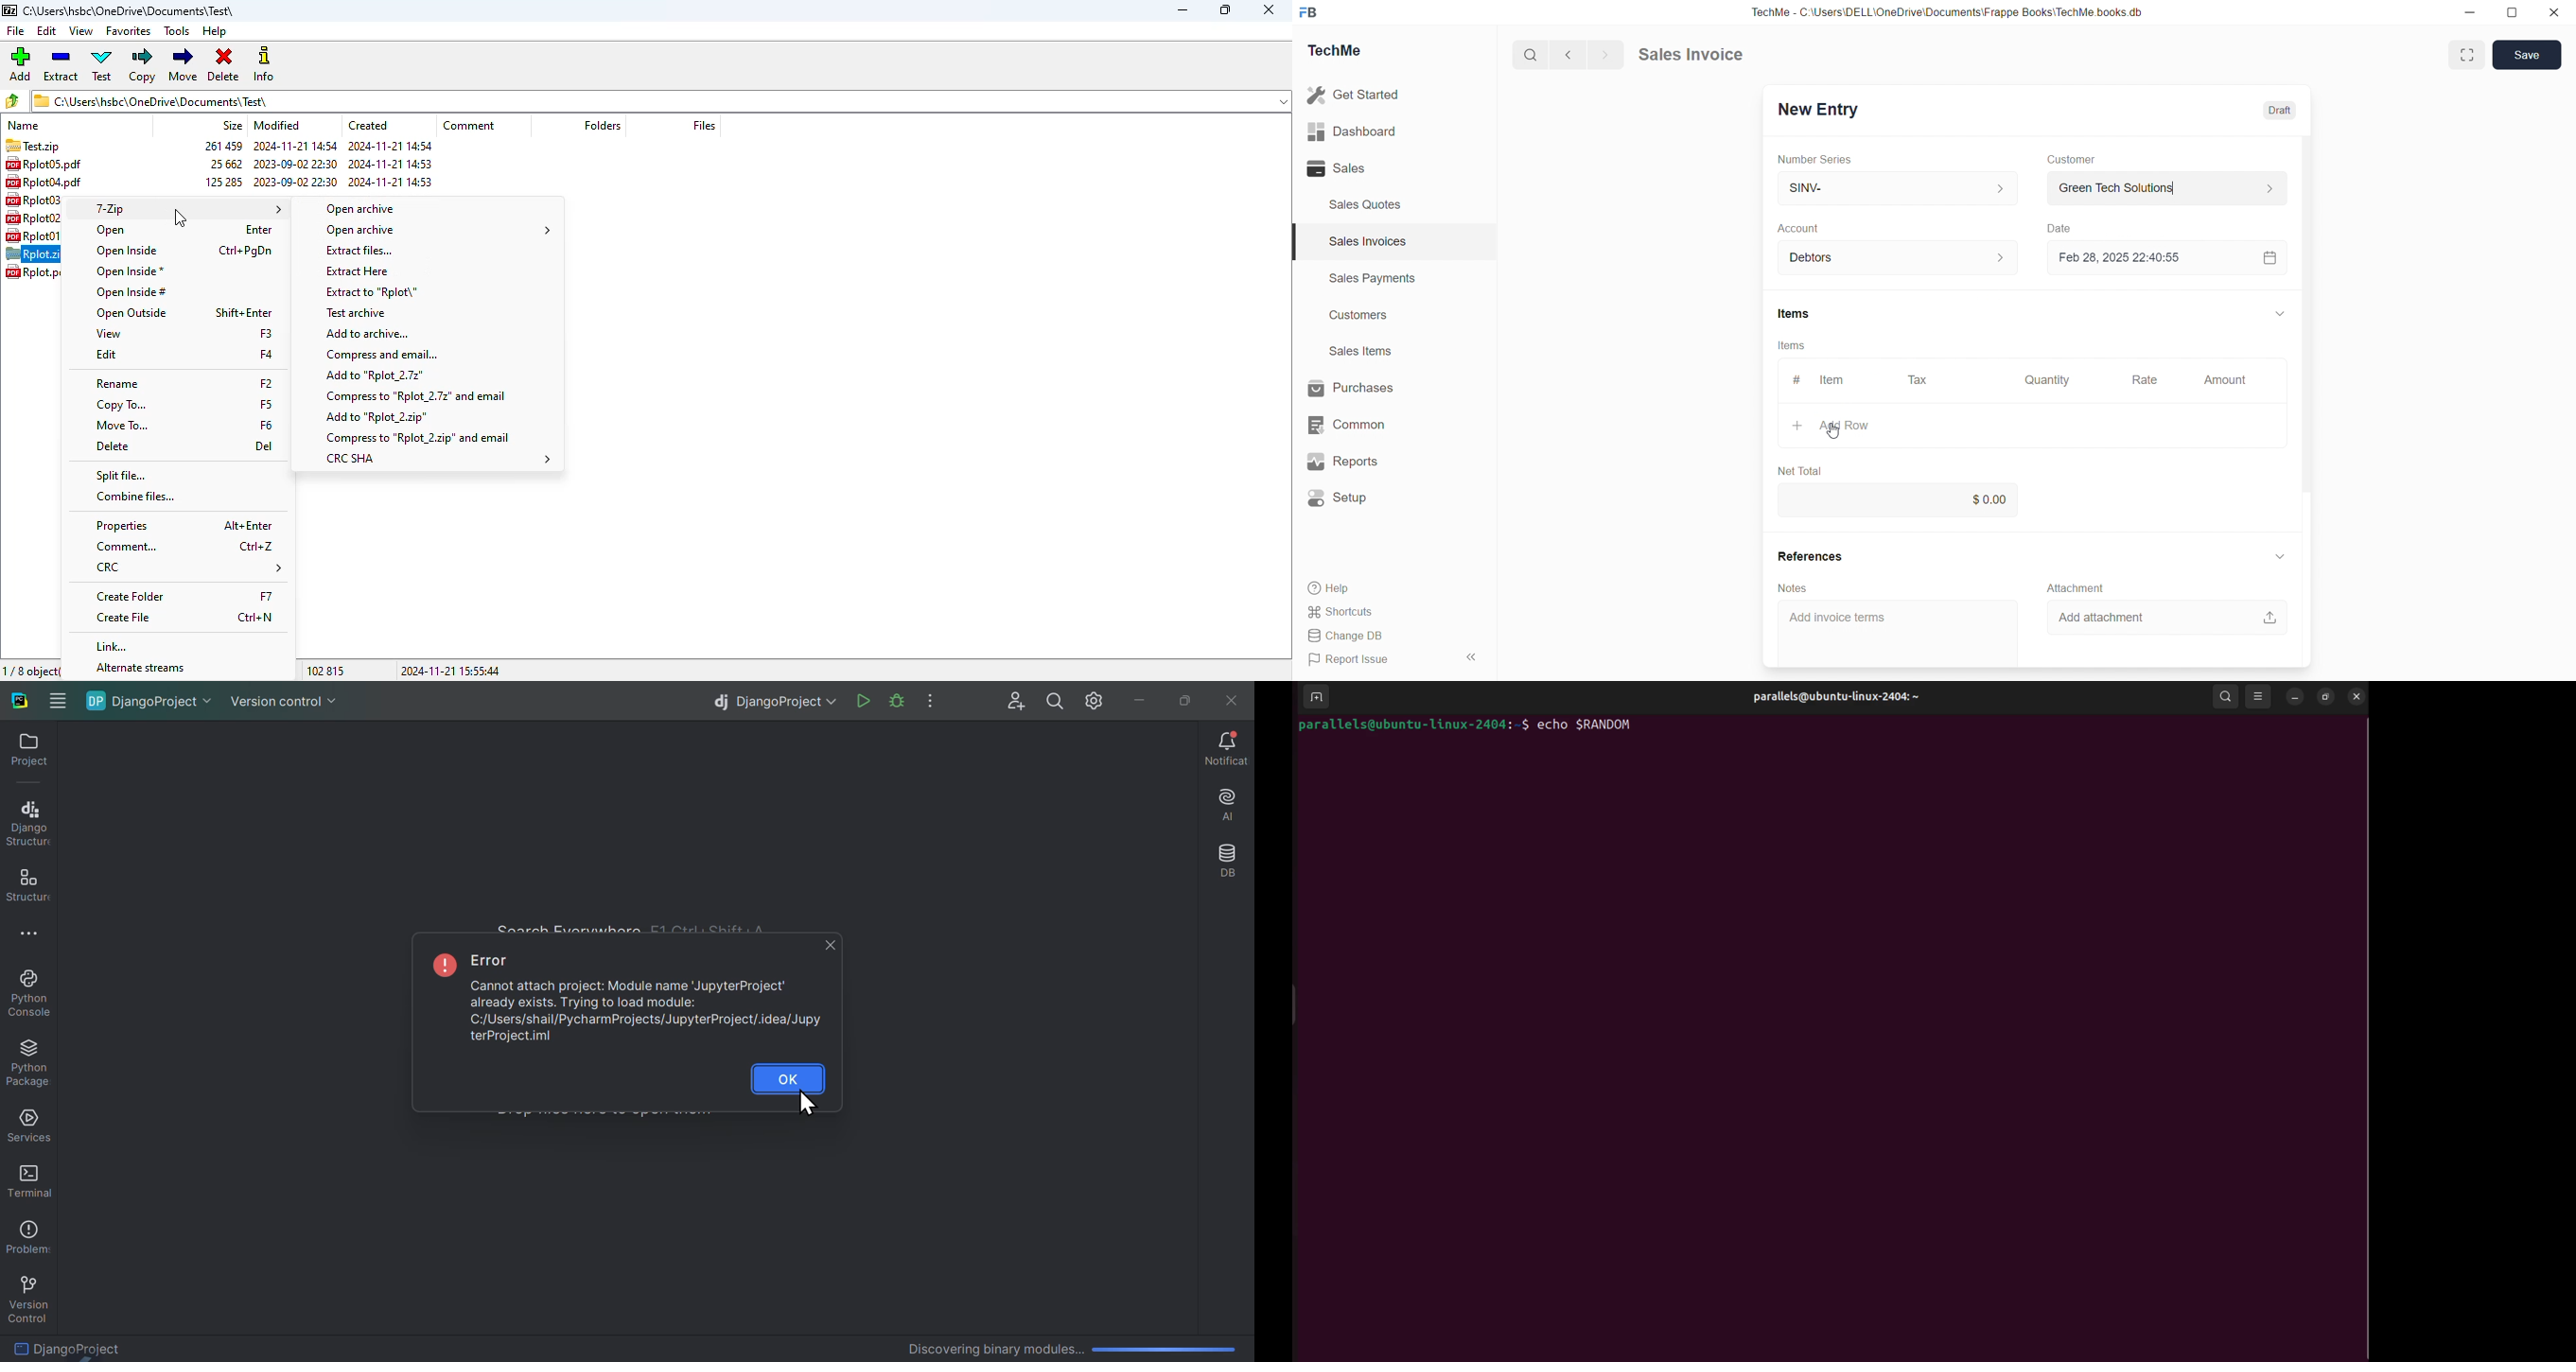  What do you see at coordinates (2147, 379) in the screenshot?
I see `Rate` at bounding box center [2147, 379].